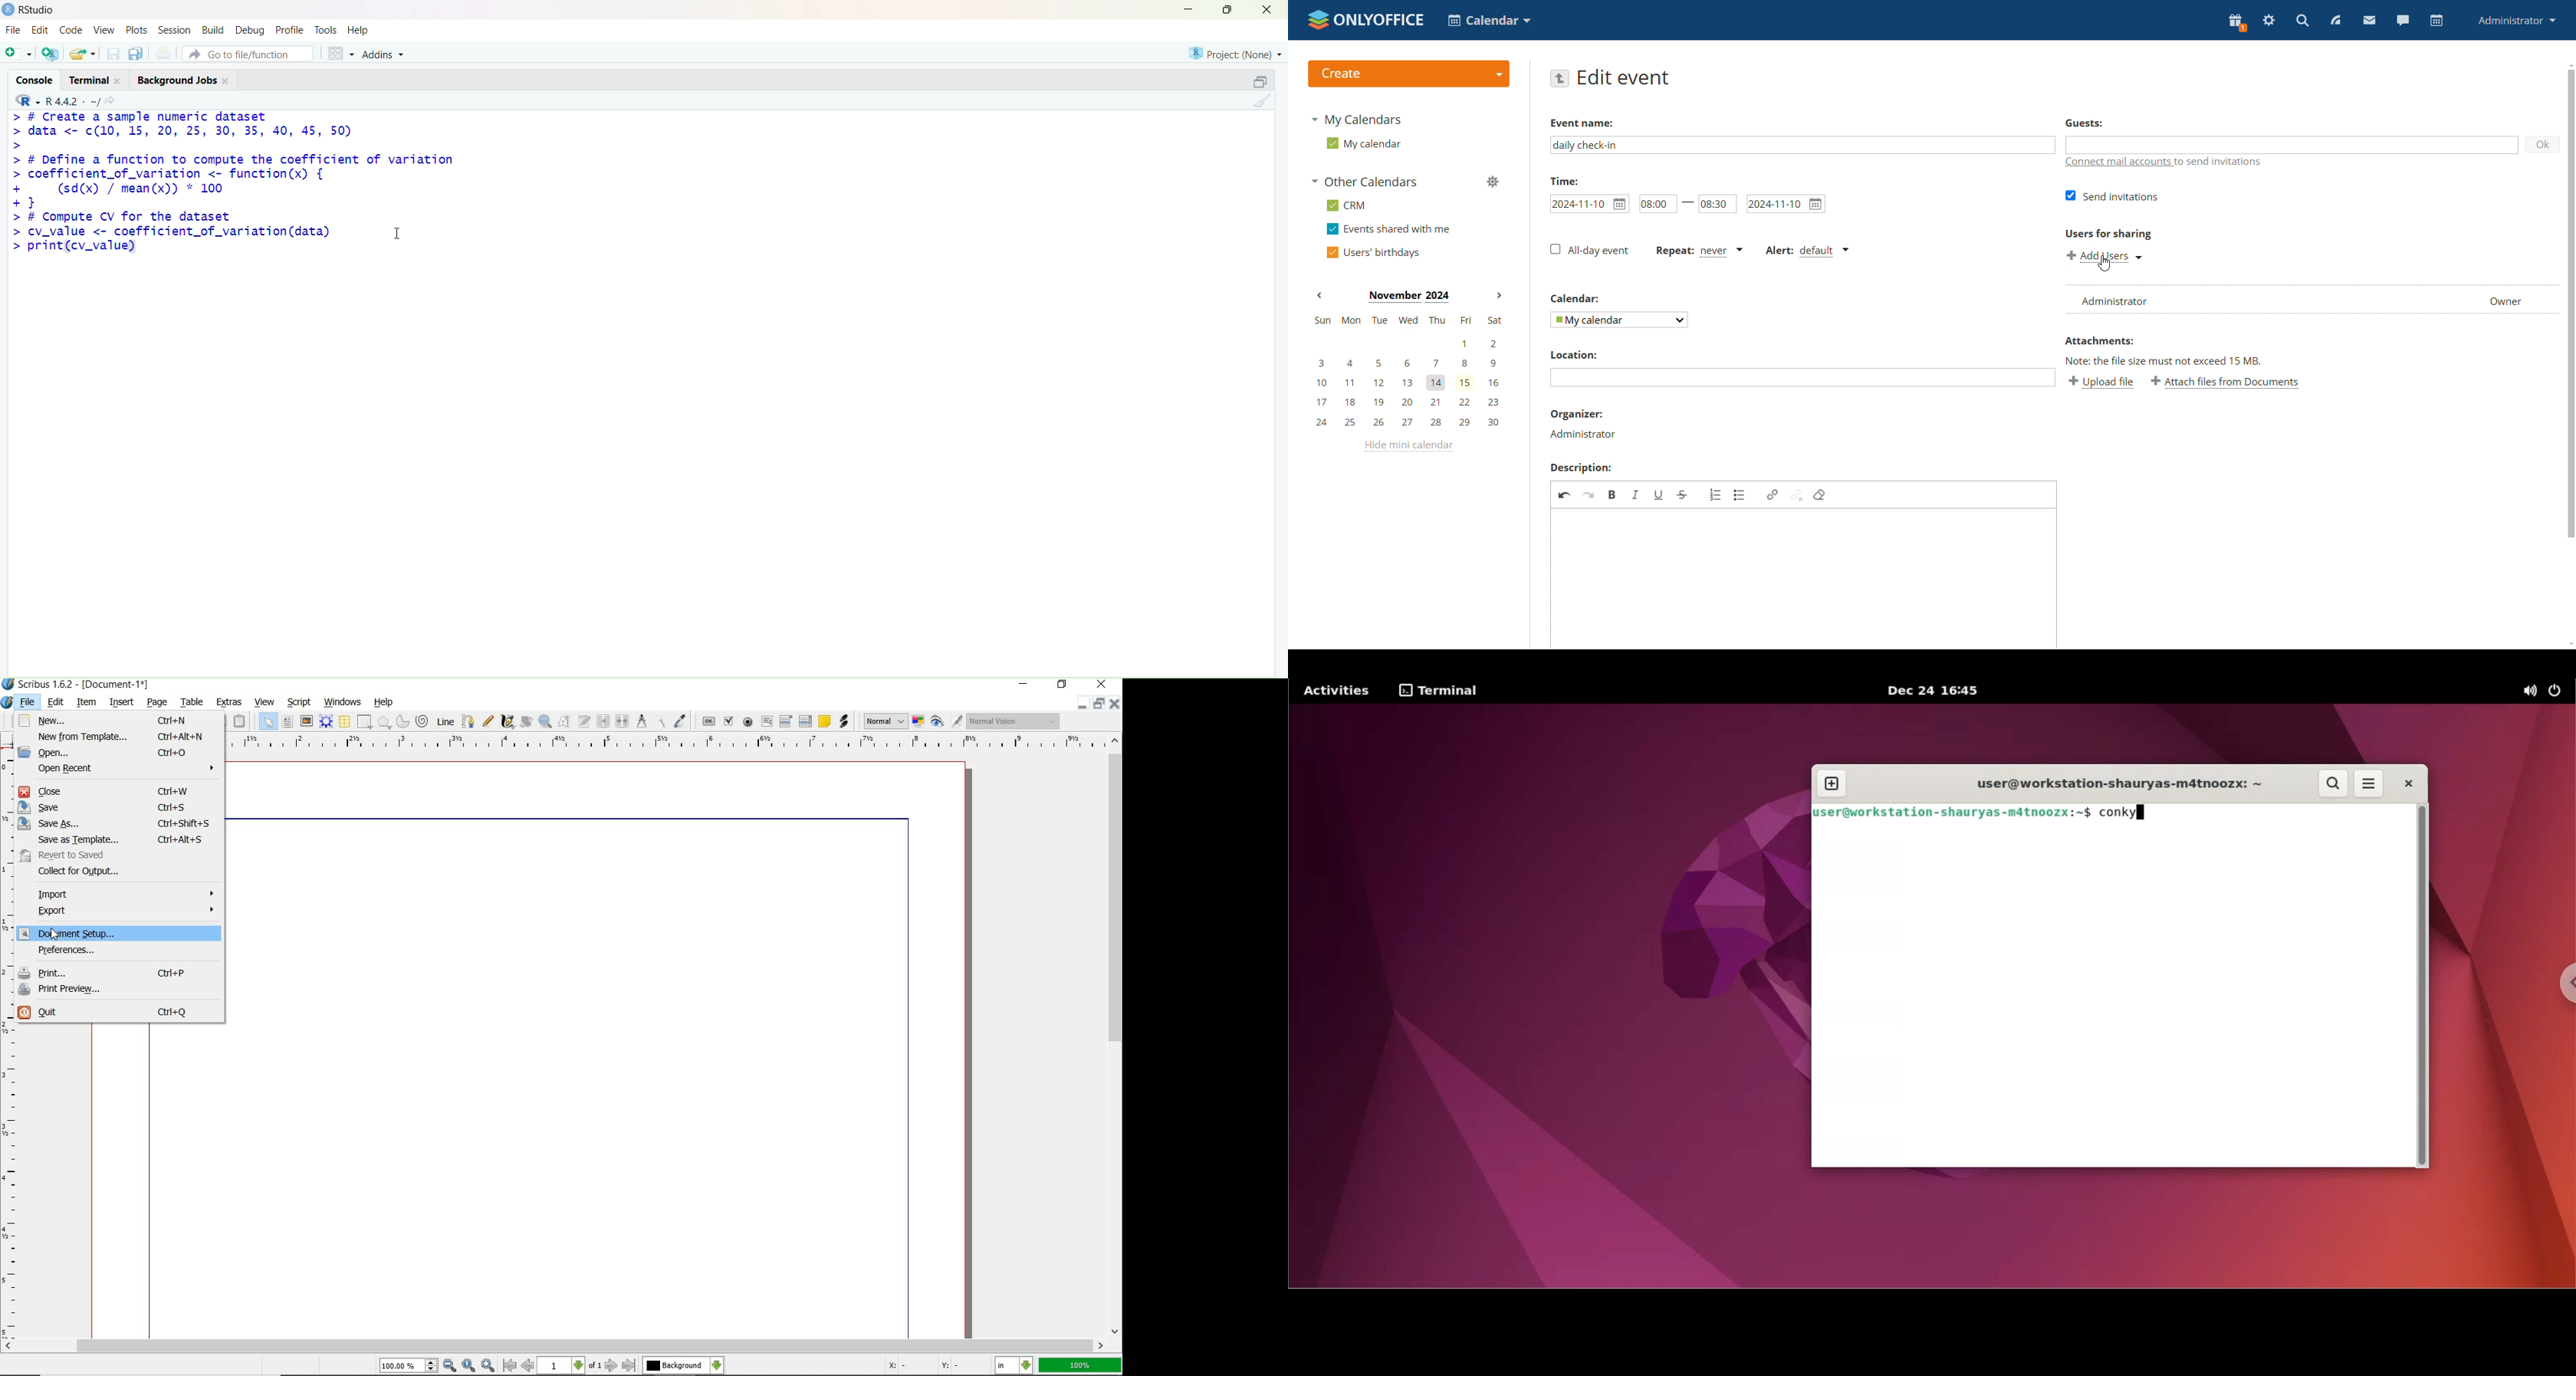 Image resolution: width=2576 pixels, height=1400 pixels. What do you see at coordinates (554, 1347) in the screenshot?
I see `scrollbar` at bounding box center [554, 1347].